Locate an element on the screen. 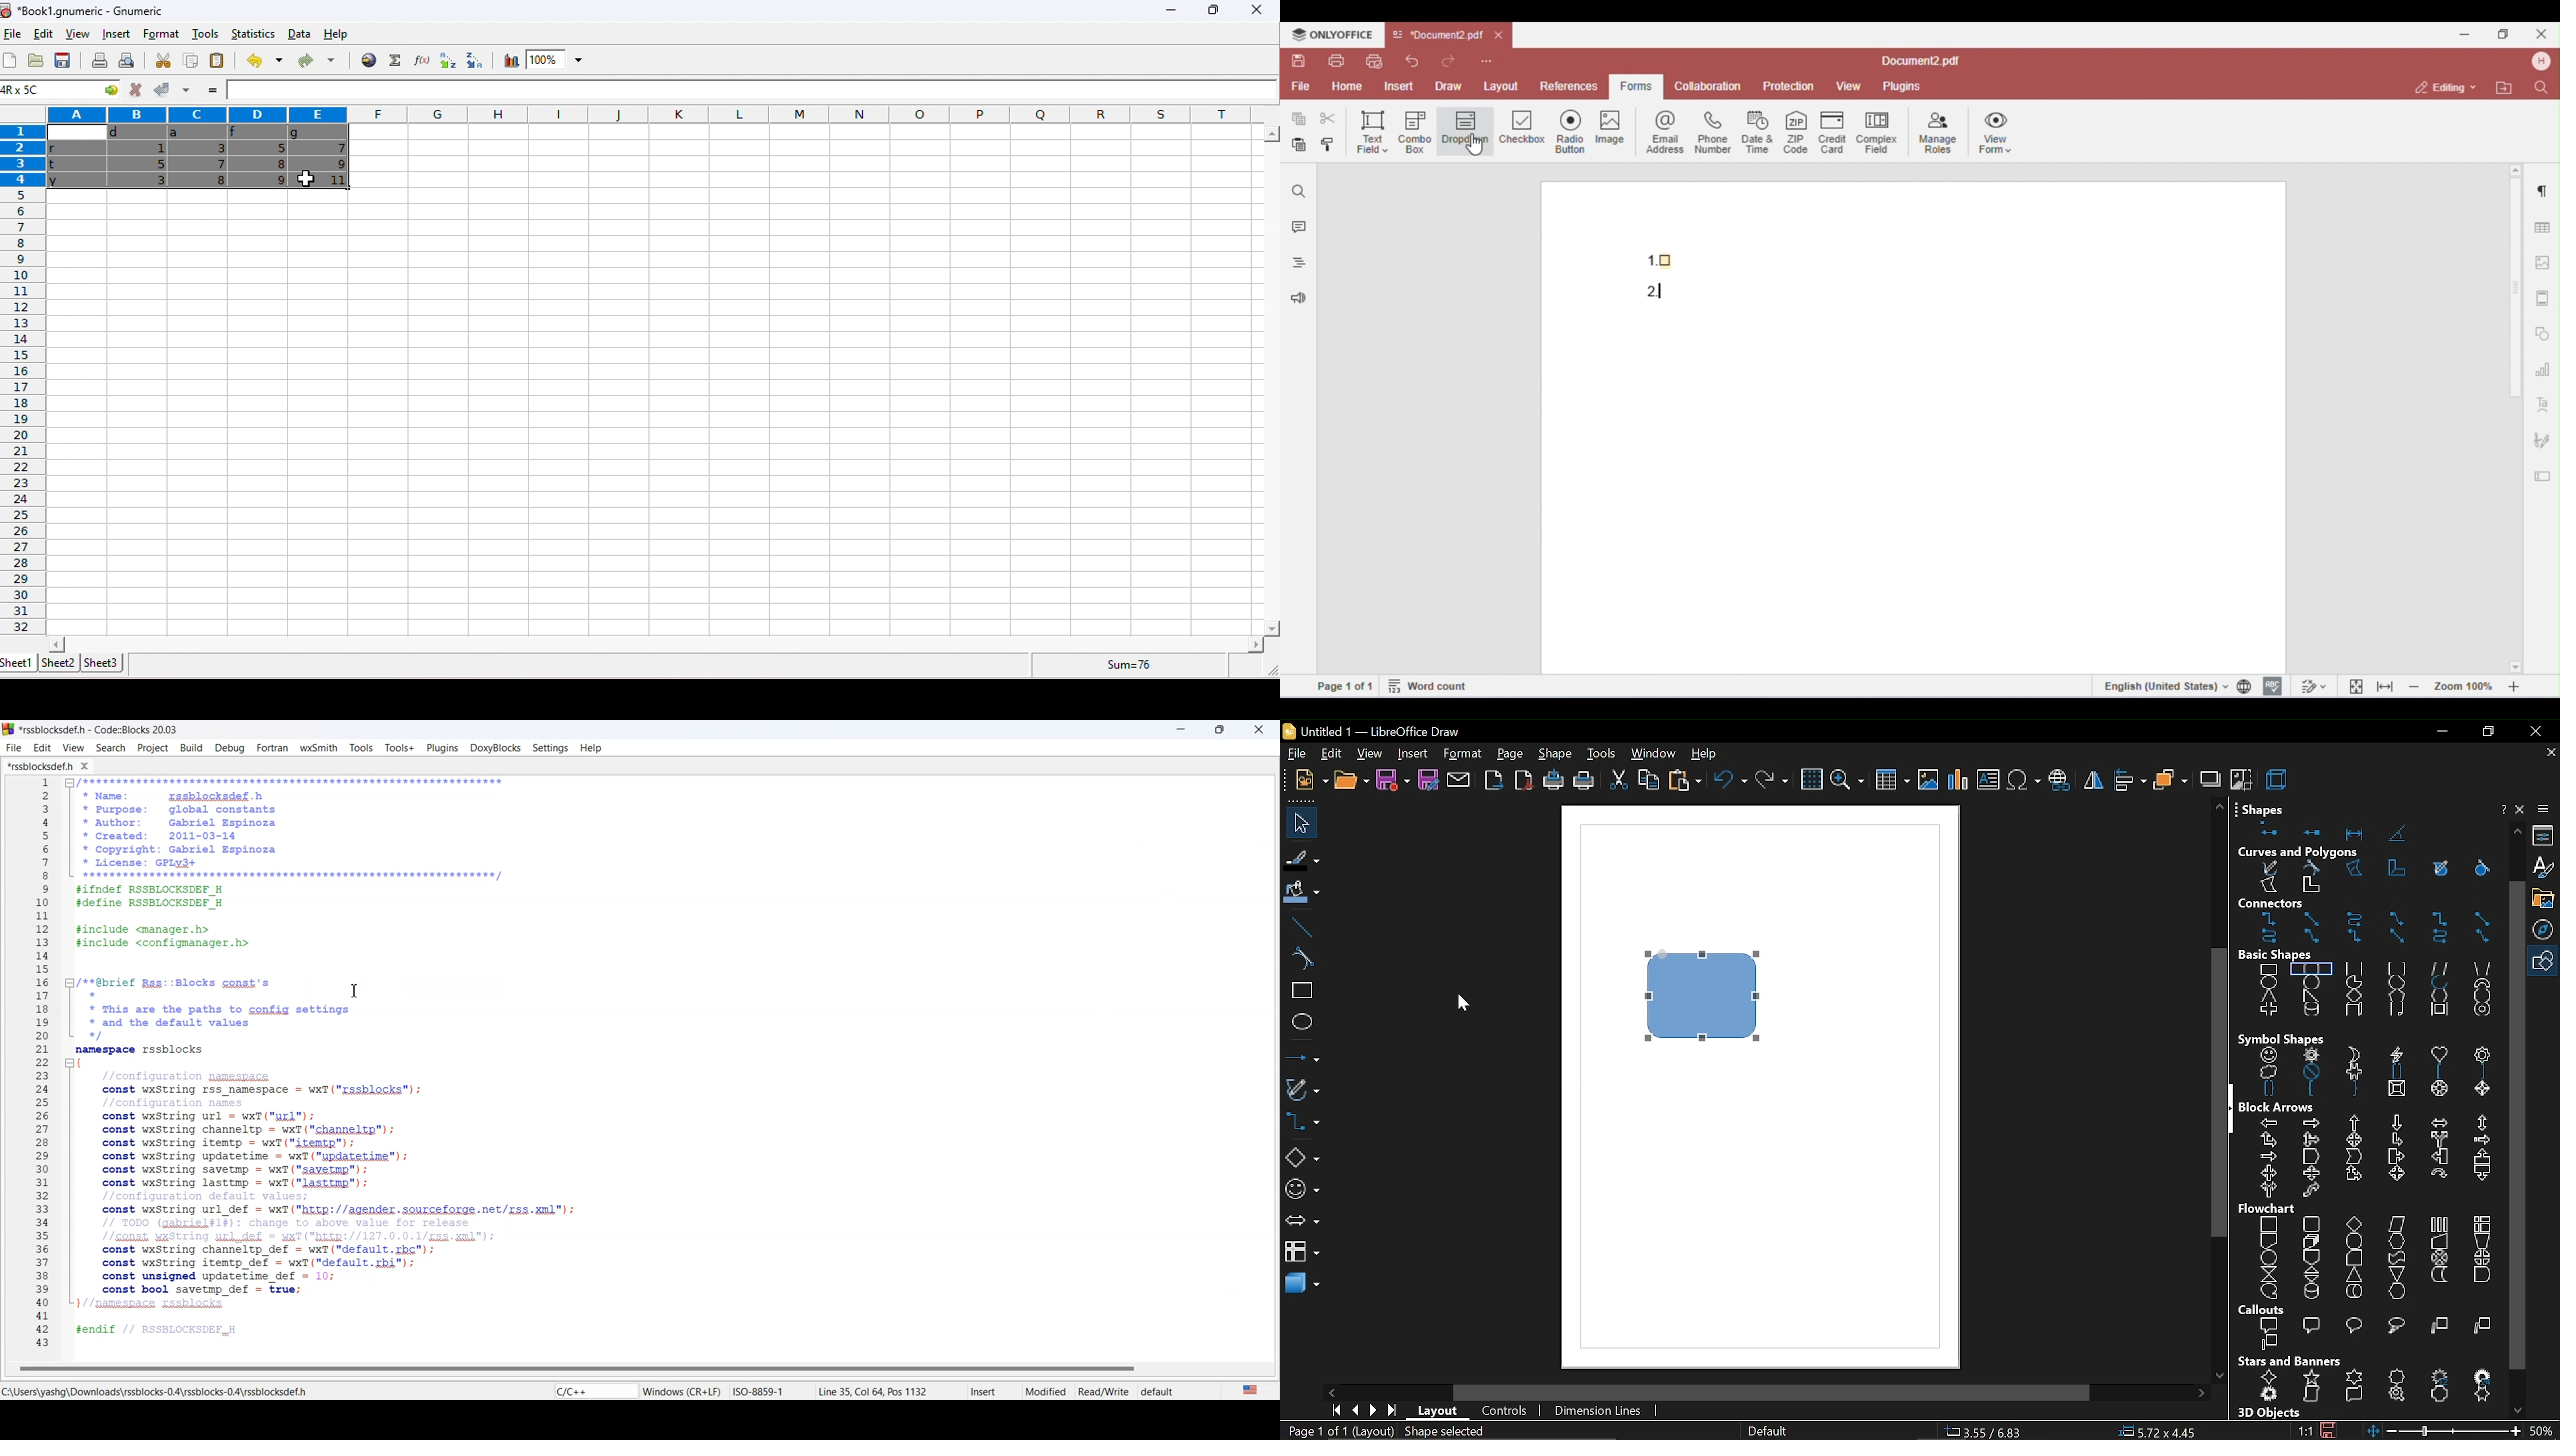  paste is located at coordinates (218, 62).